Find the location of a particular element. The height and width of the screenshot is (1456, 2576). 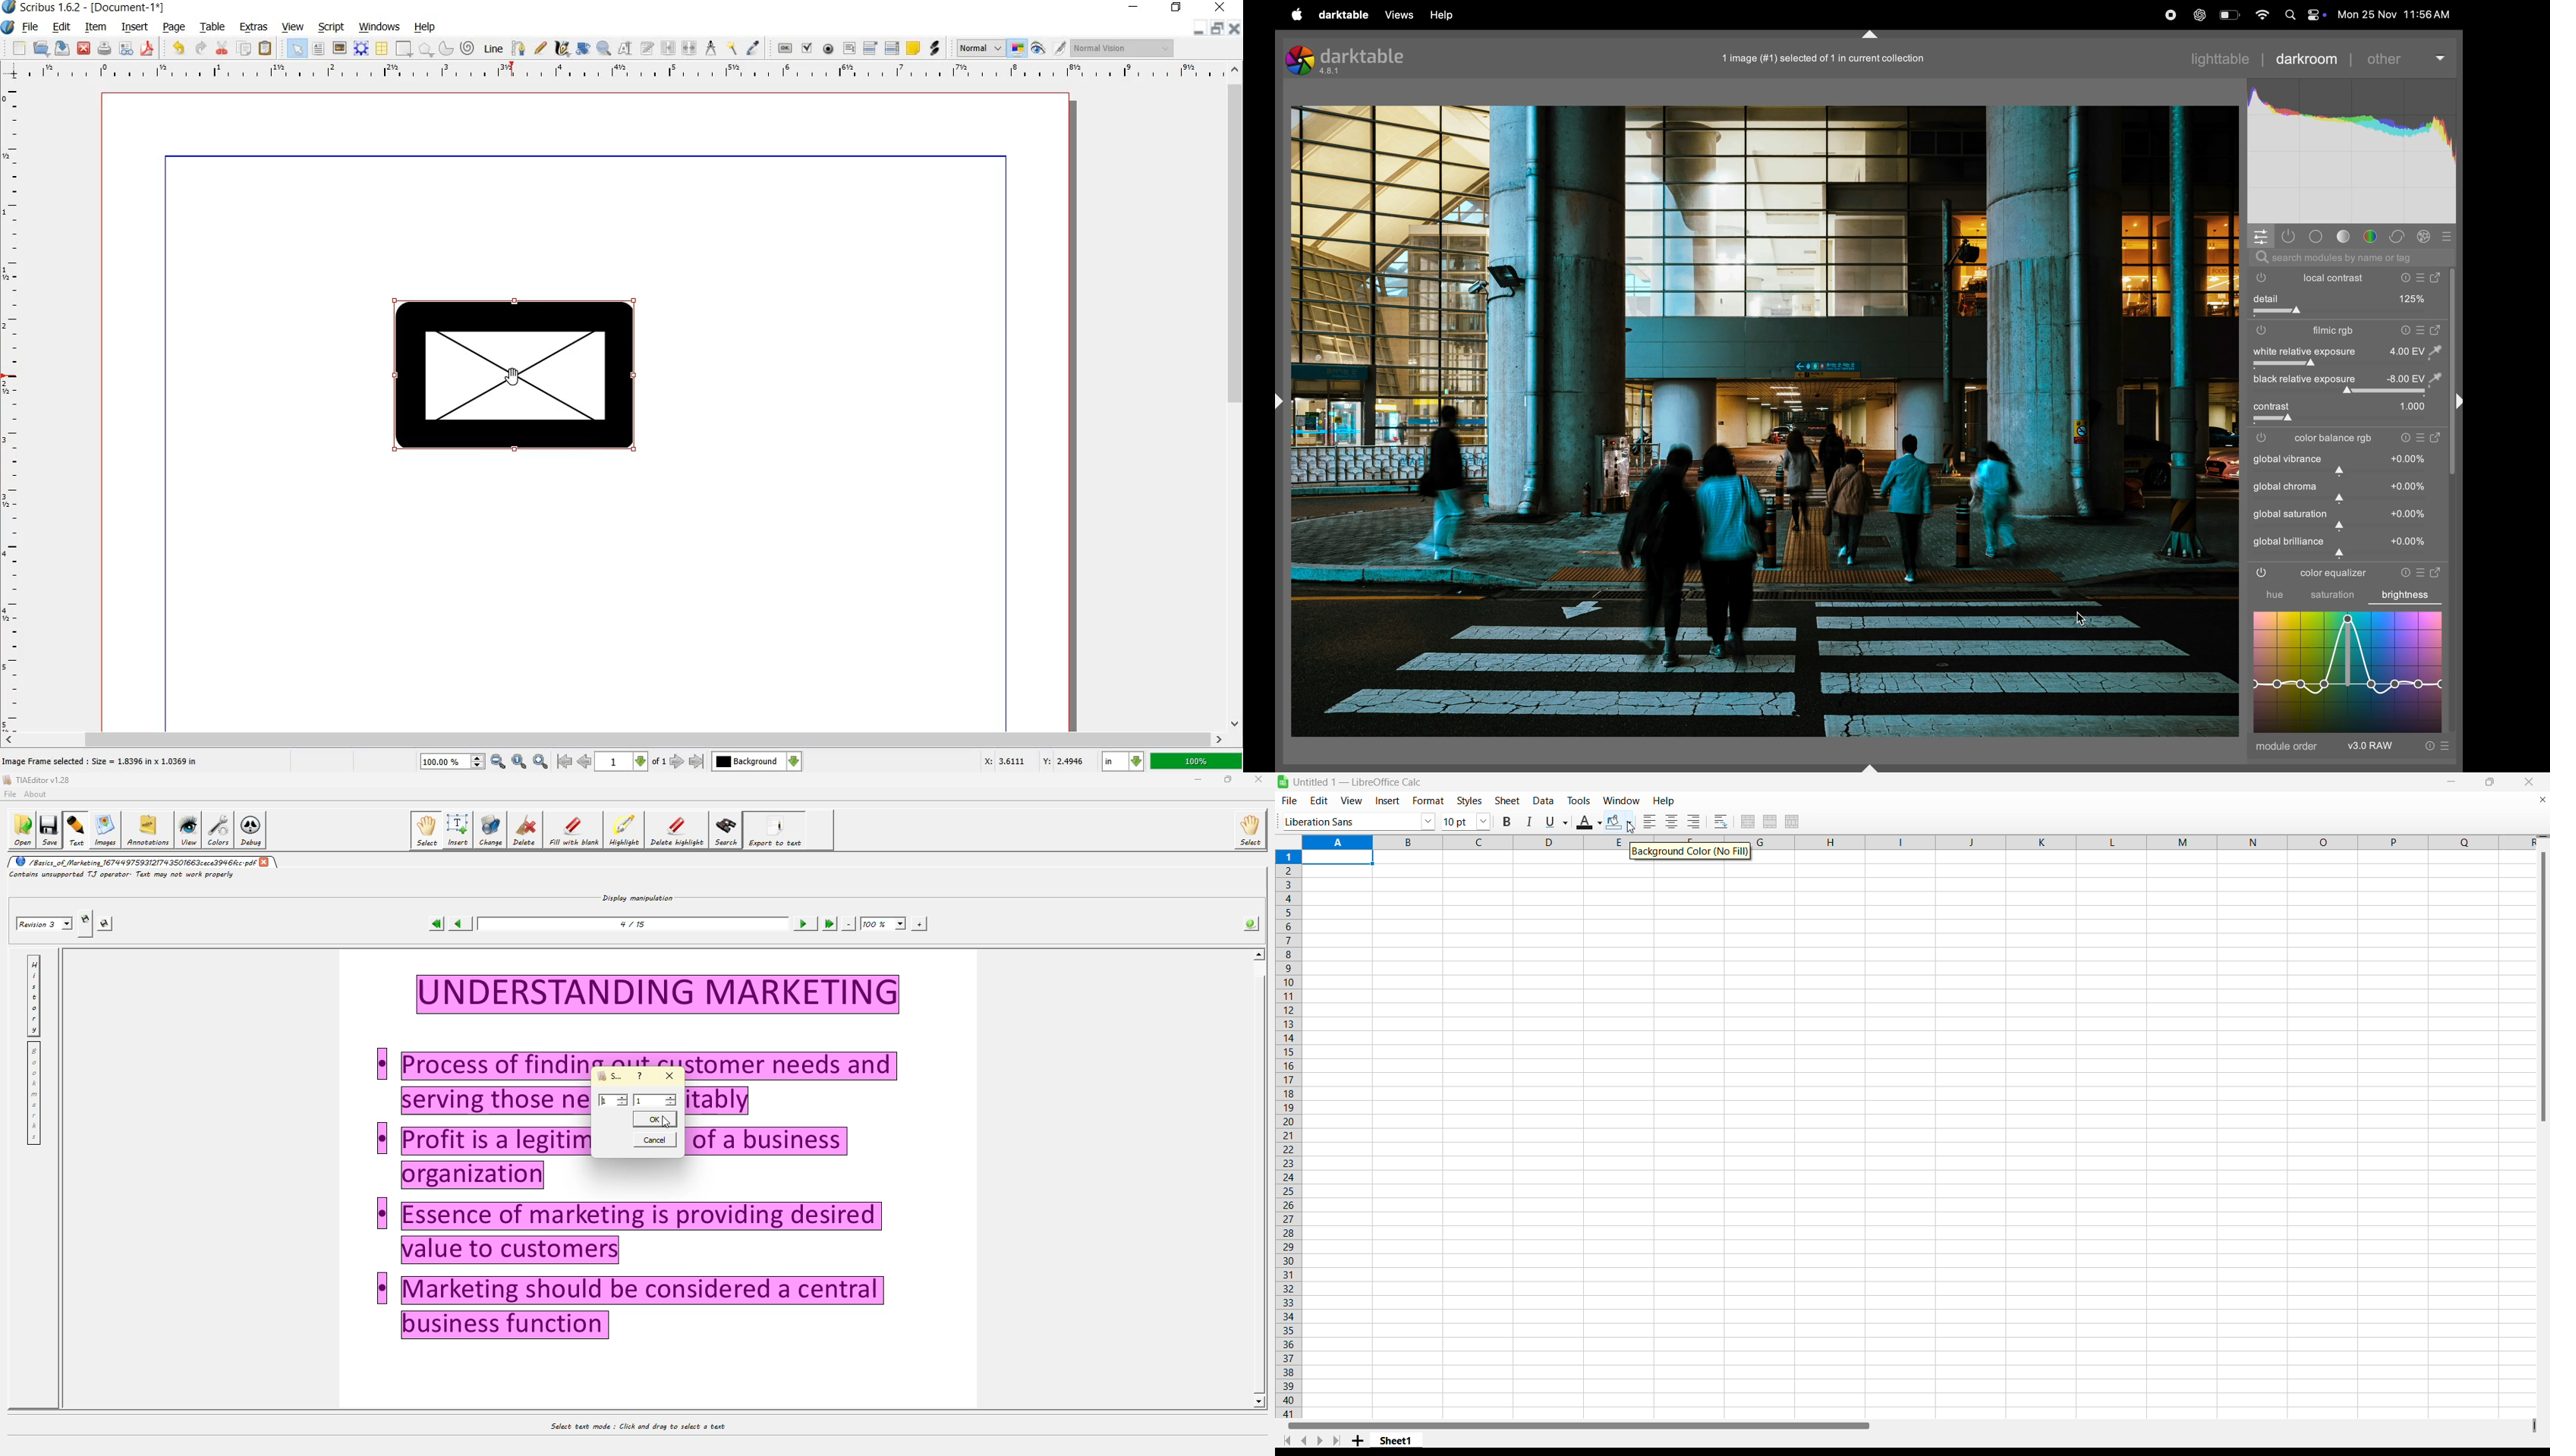

pdf list box is located at coordinates (893, 49).